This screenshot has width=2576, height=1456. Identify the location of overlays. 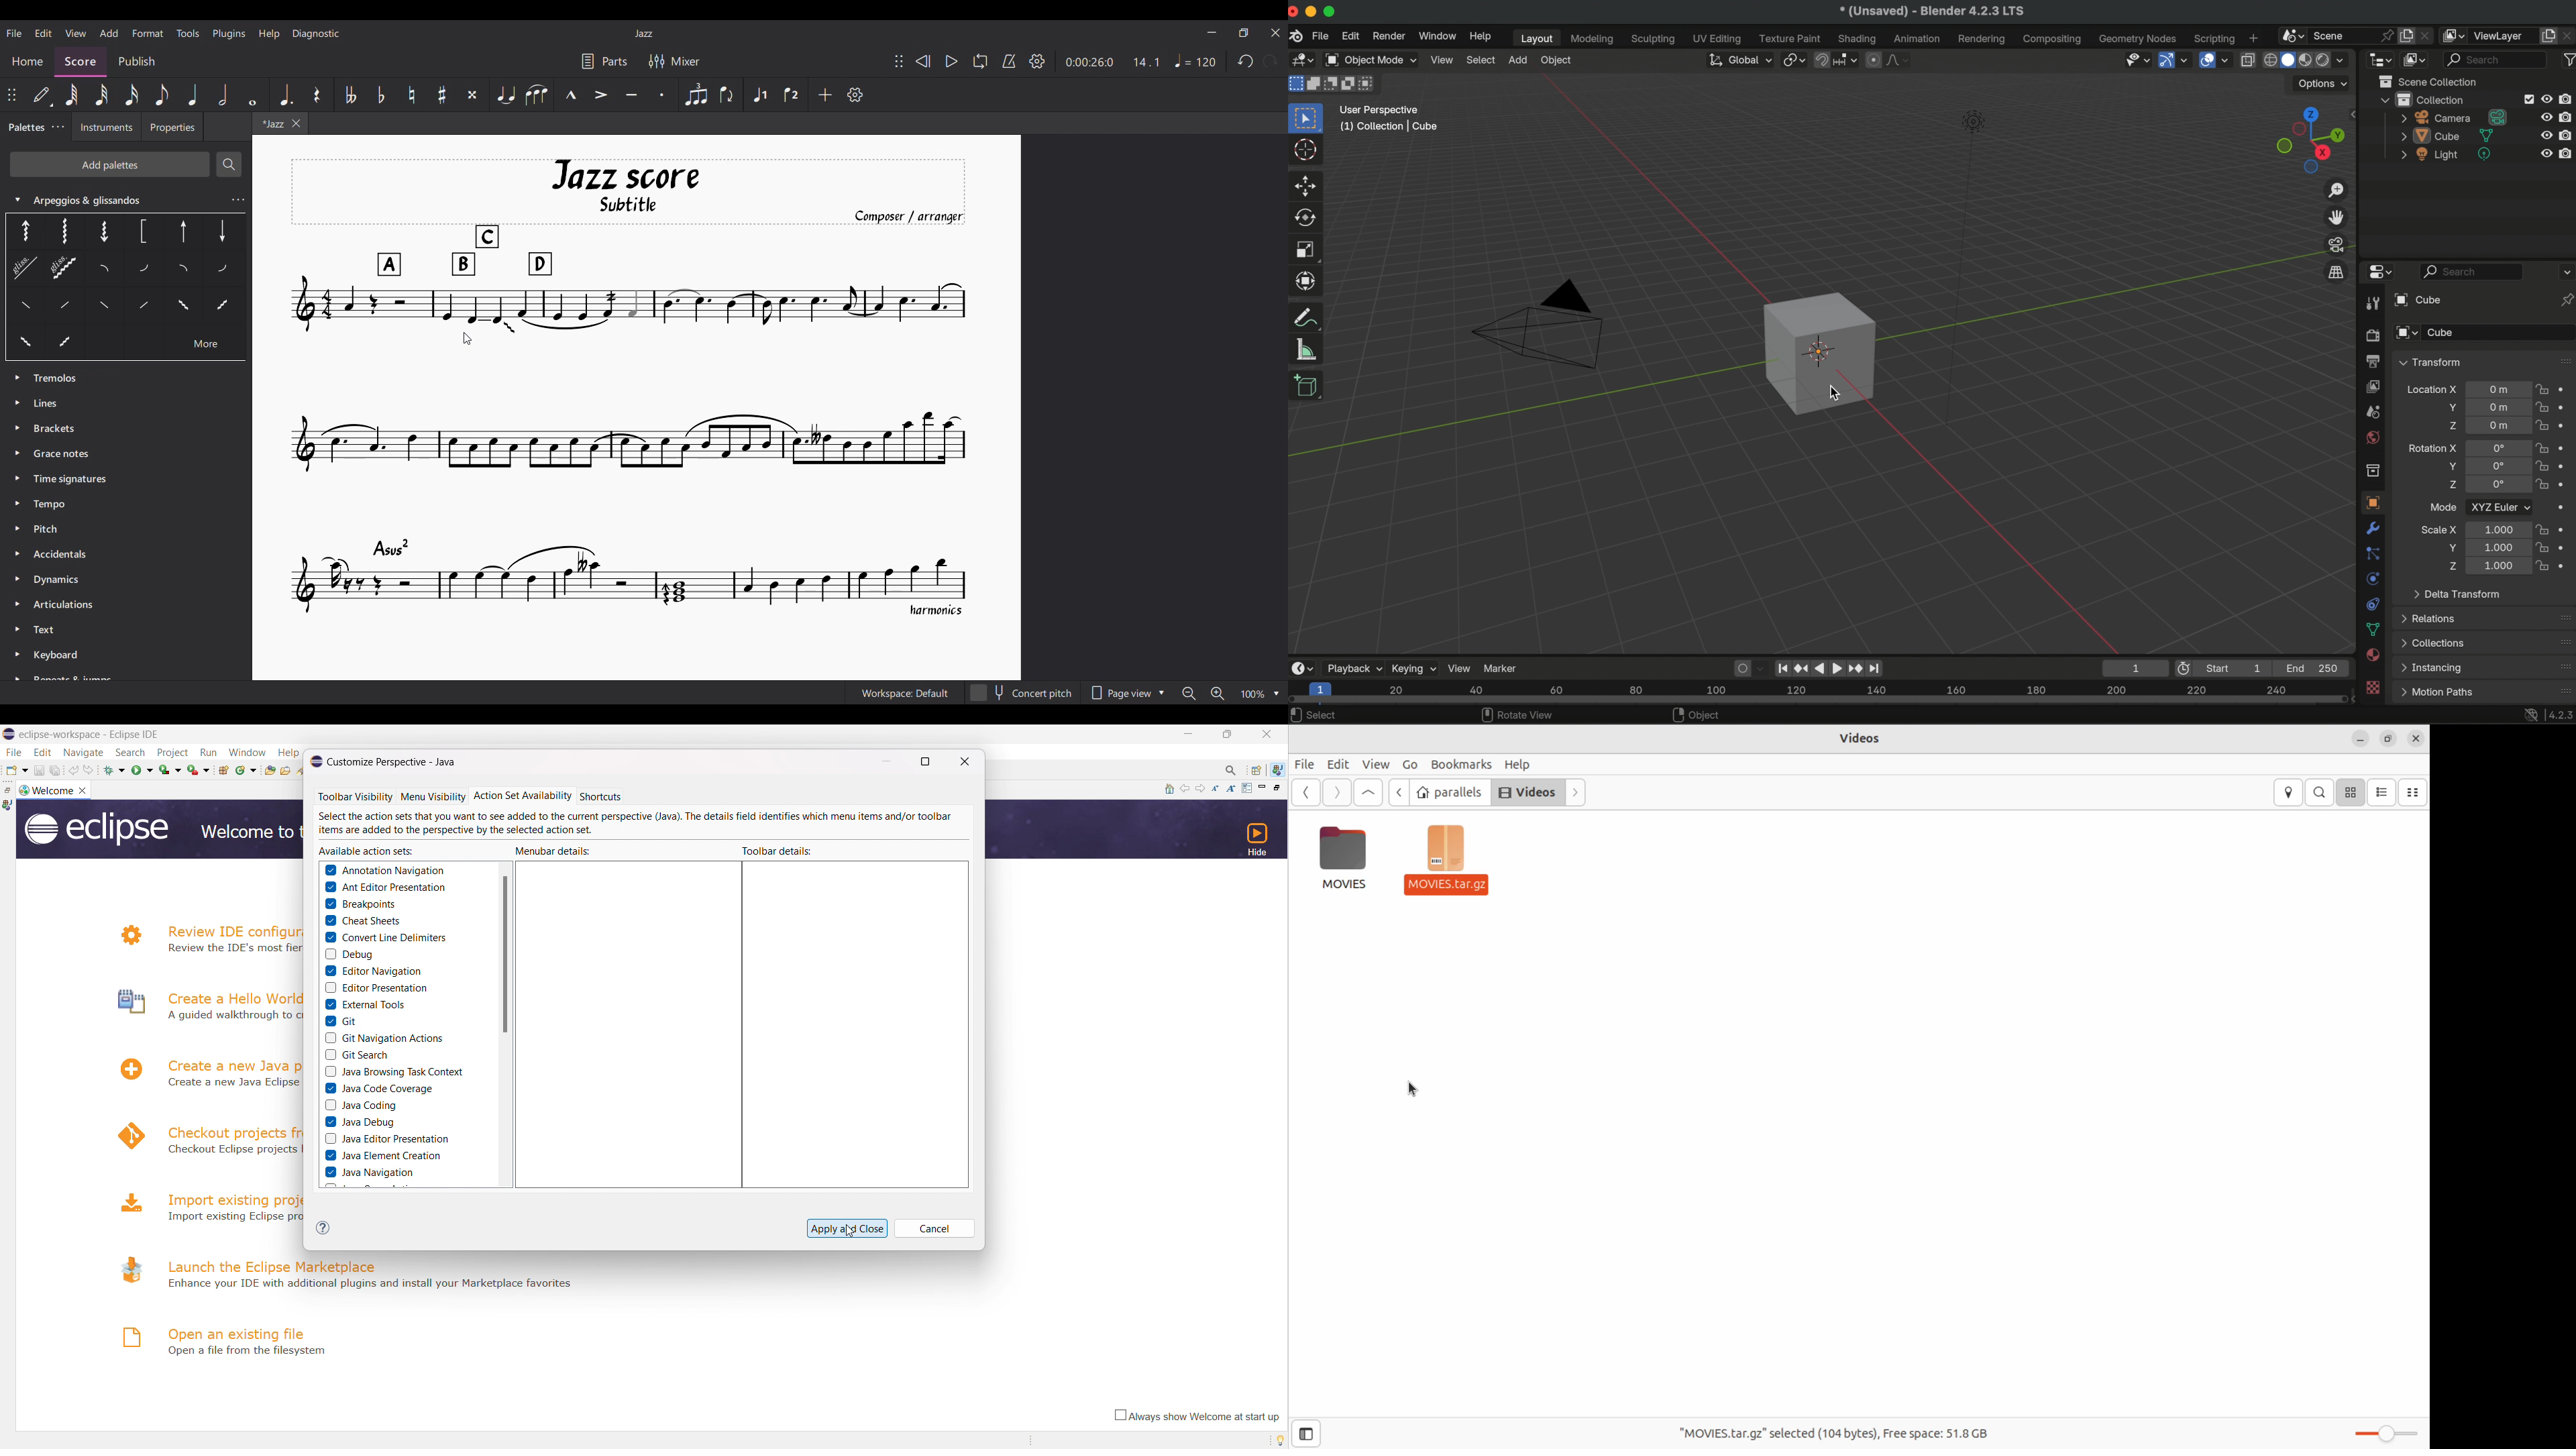
(2226, 61).